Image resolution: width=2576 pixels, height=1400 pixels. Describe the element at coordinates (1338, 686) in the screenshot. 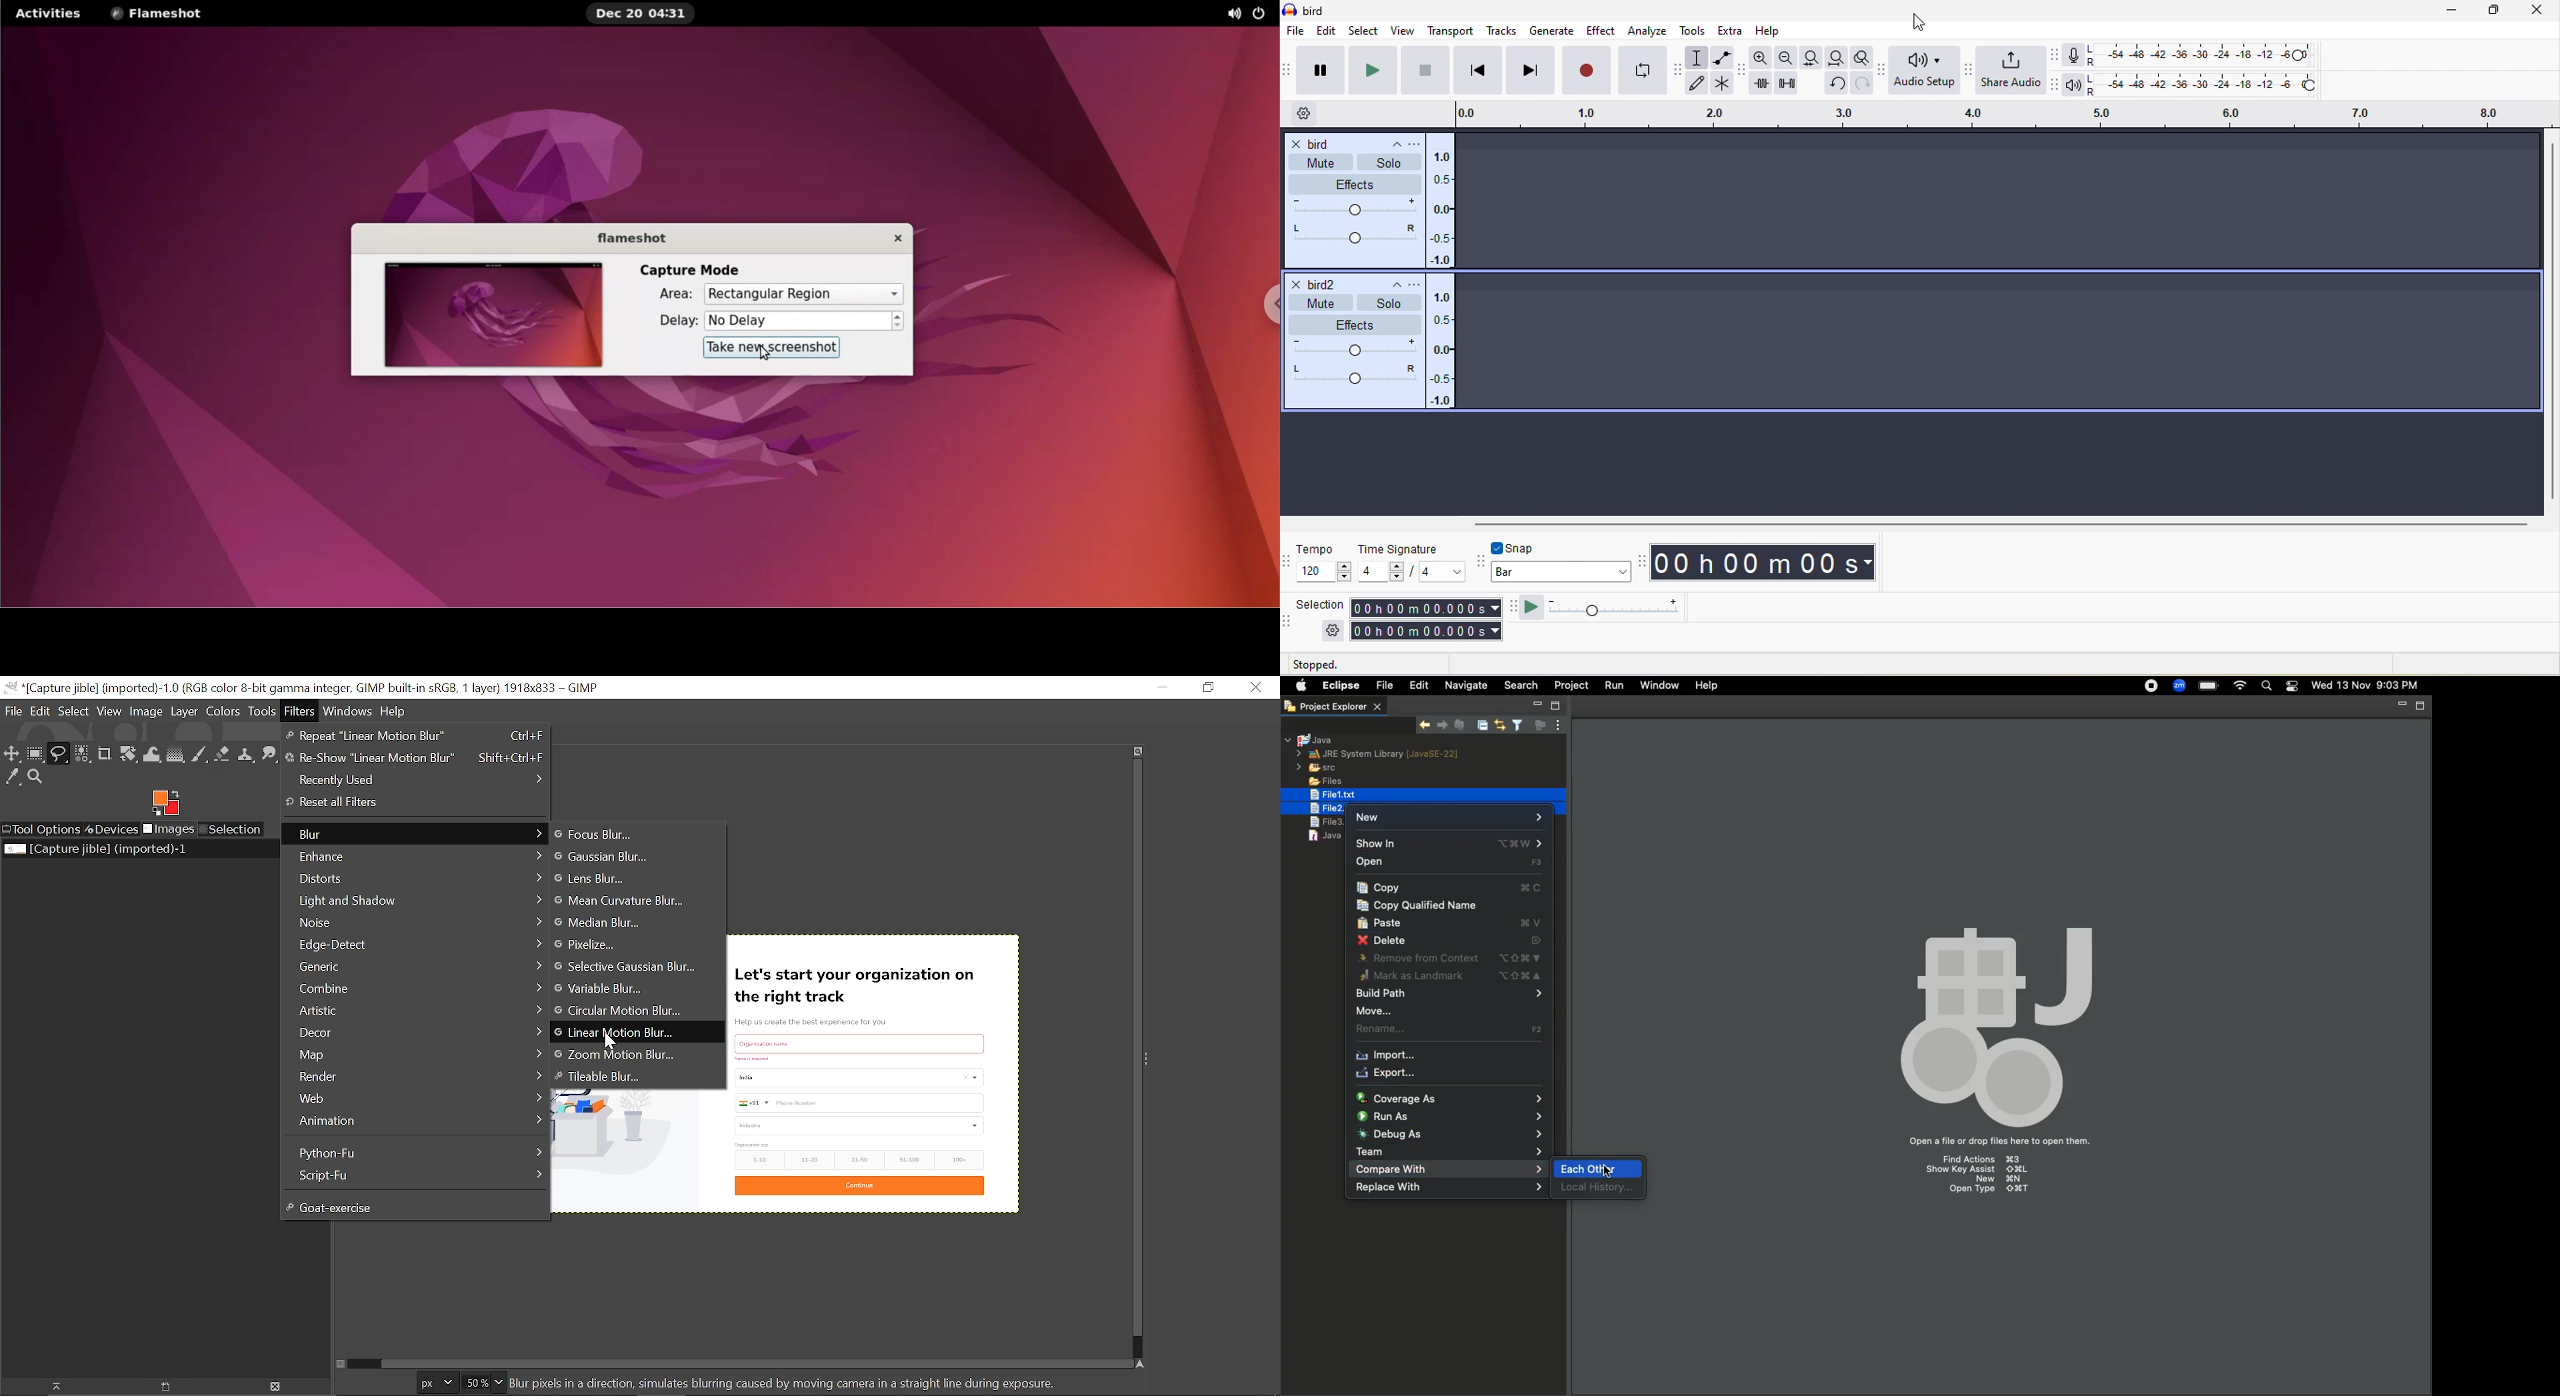

I see `Eclipse` at that location.